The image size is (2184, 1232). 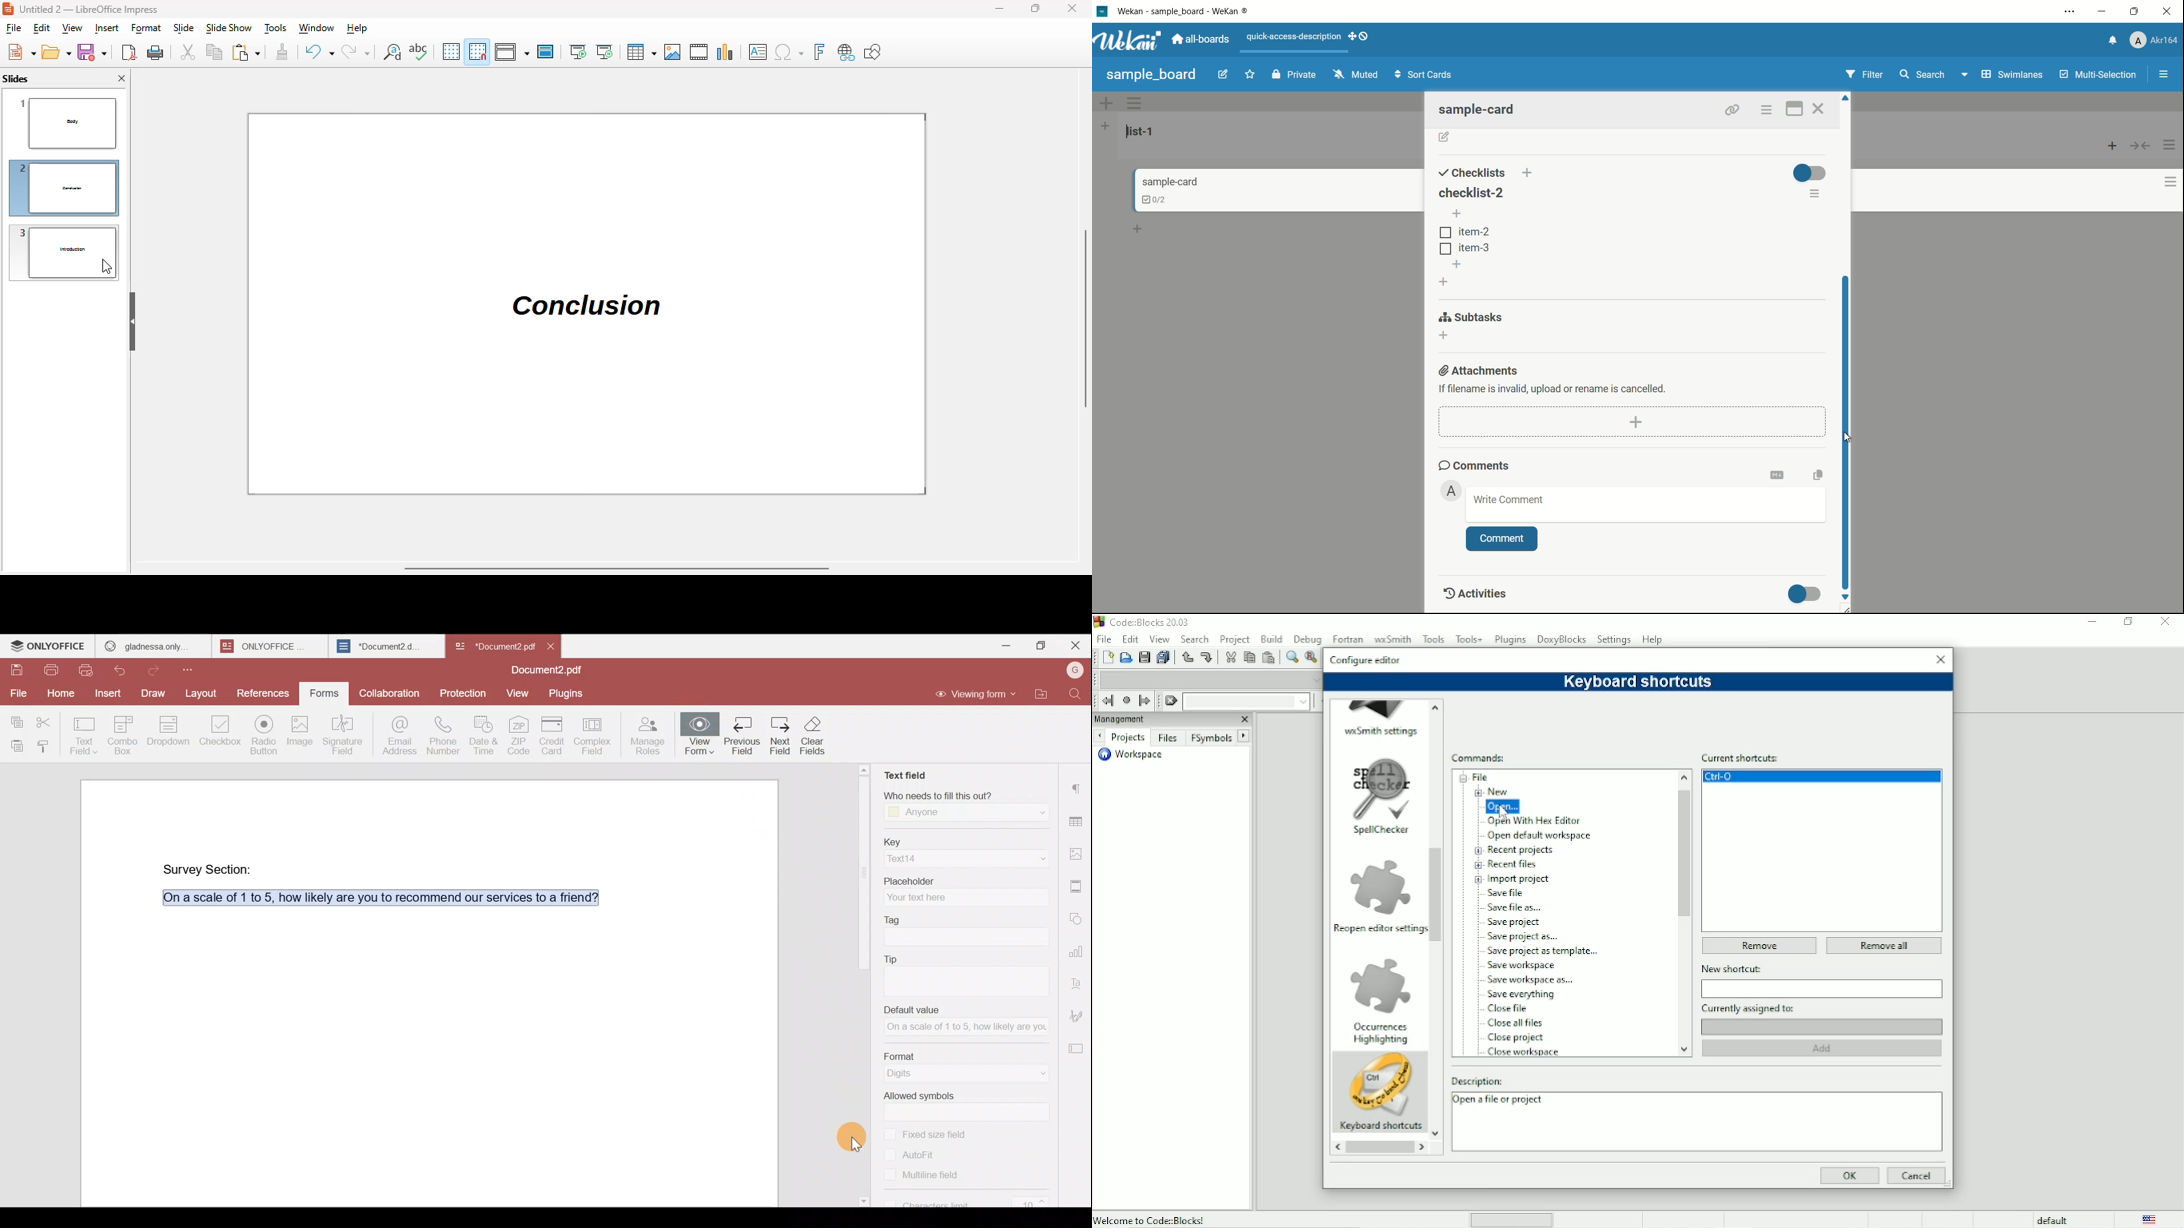 What do you see at coordinates (132, 322) in the screenshot?
I see `hide` at bounding box center [132, 322].